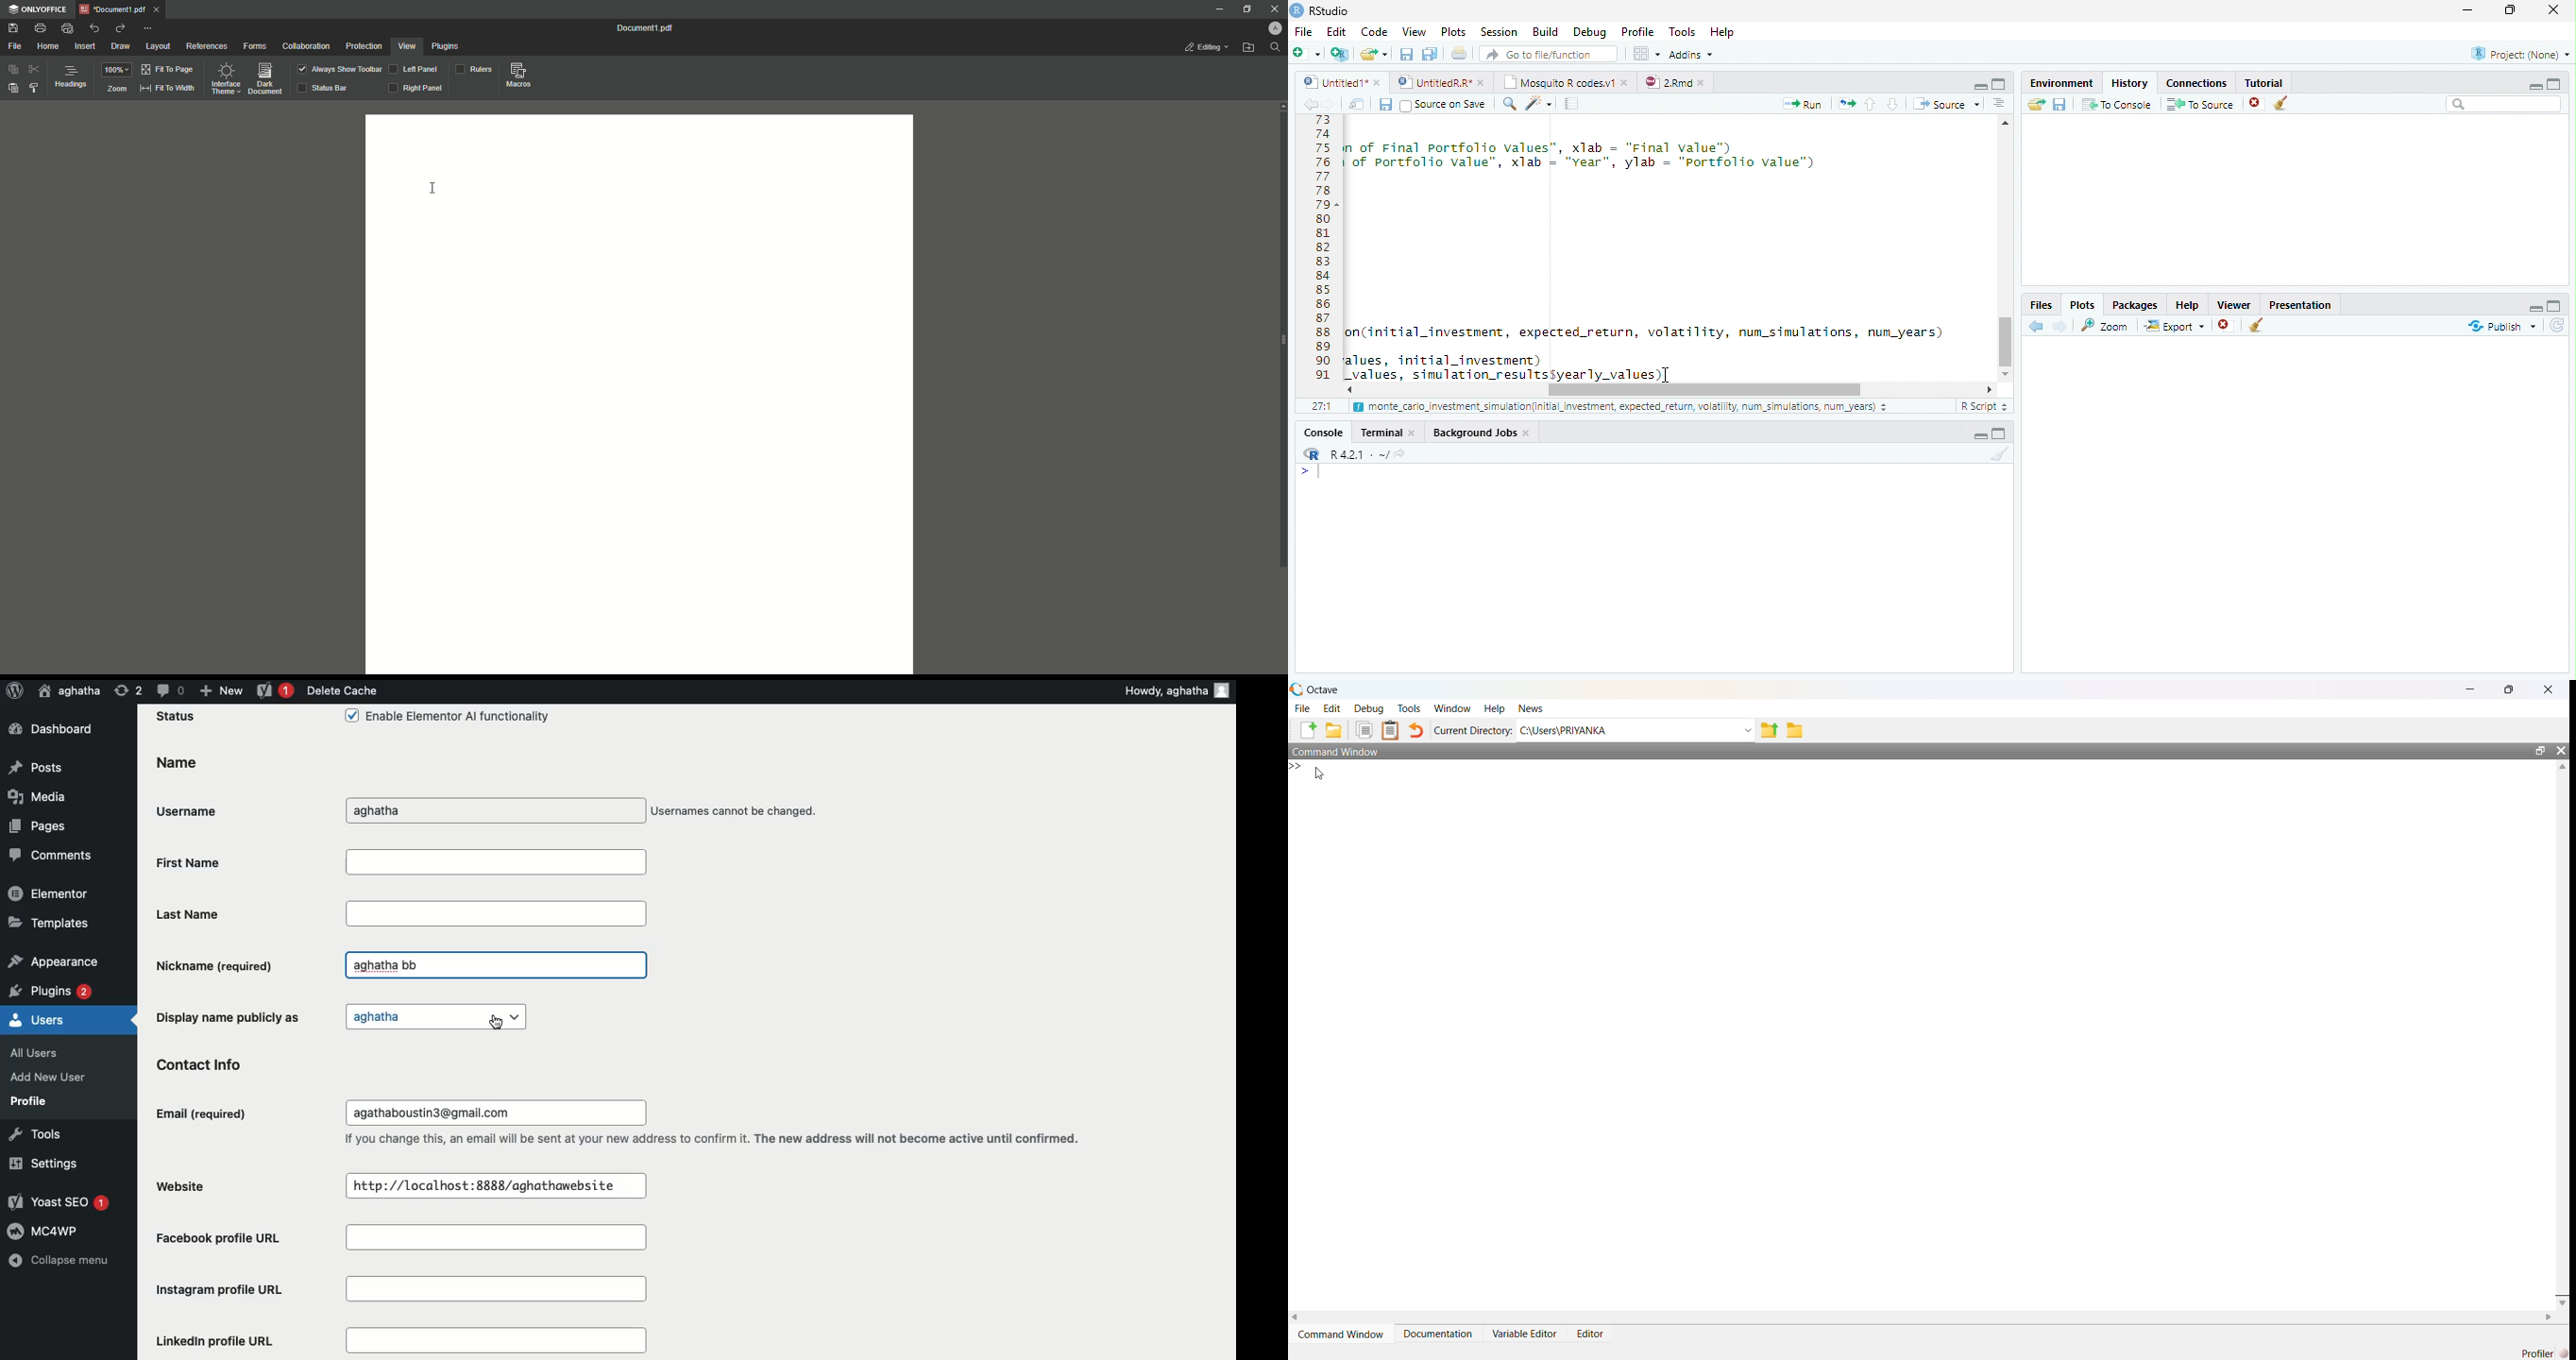  I want to click on Find and replace, so click(1510, 104).